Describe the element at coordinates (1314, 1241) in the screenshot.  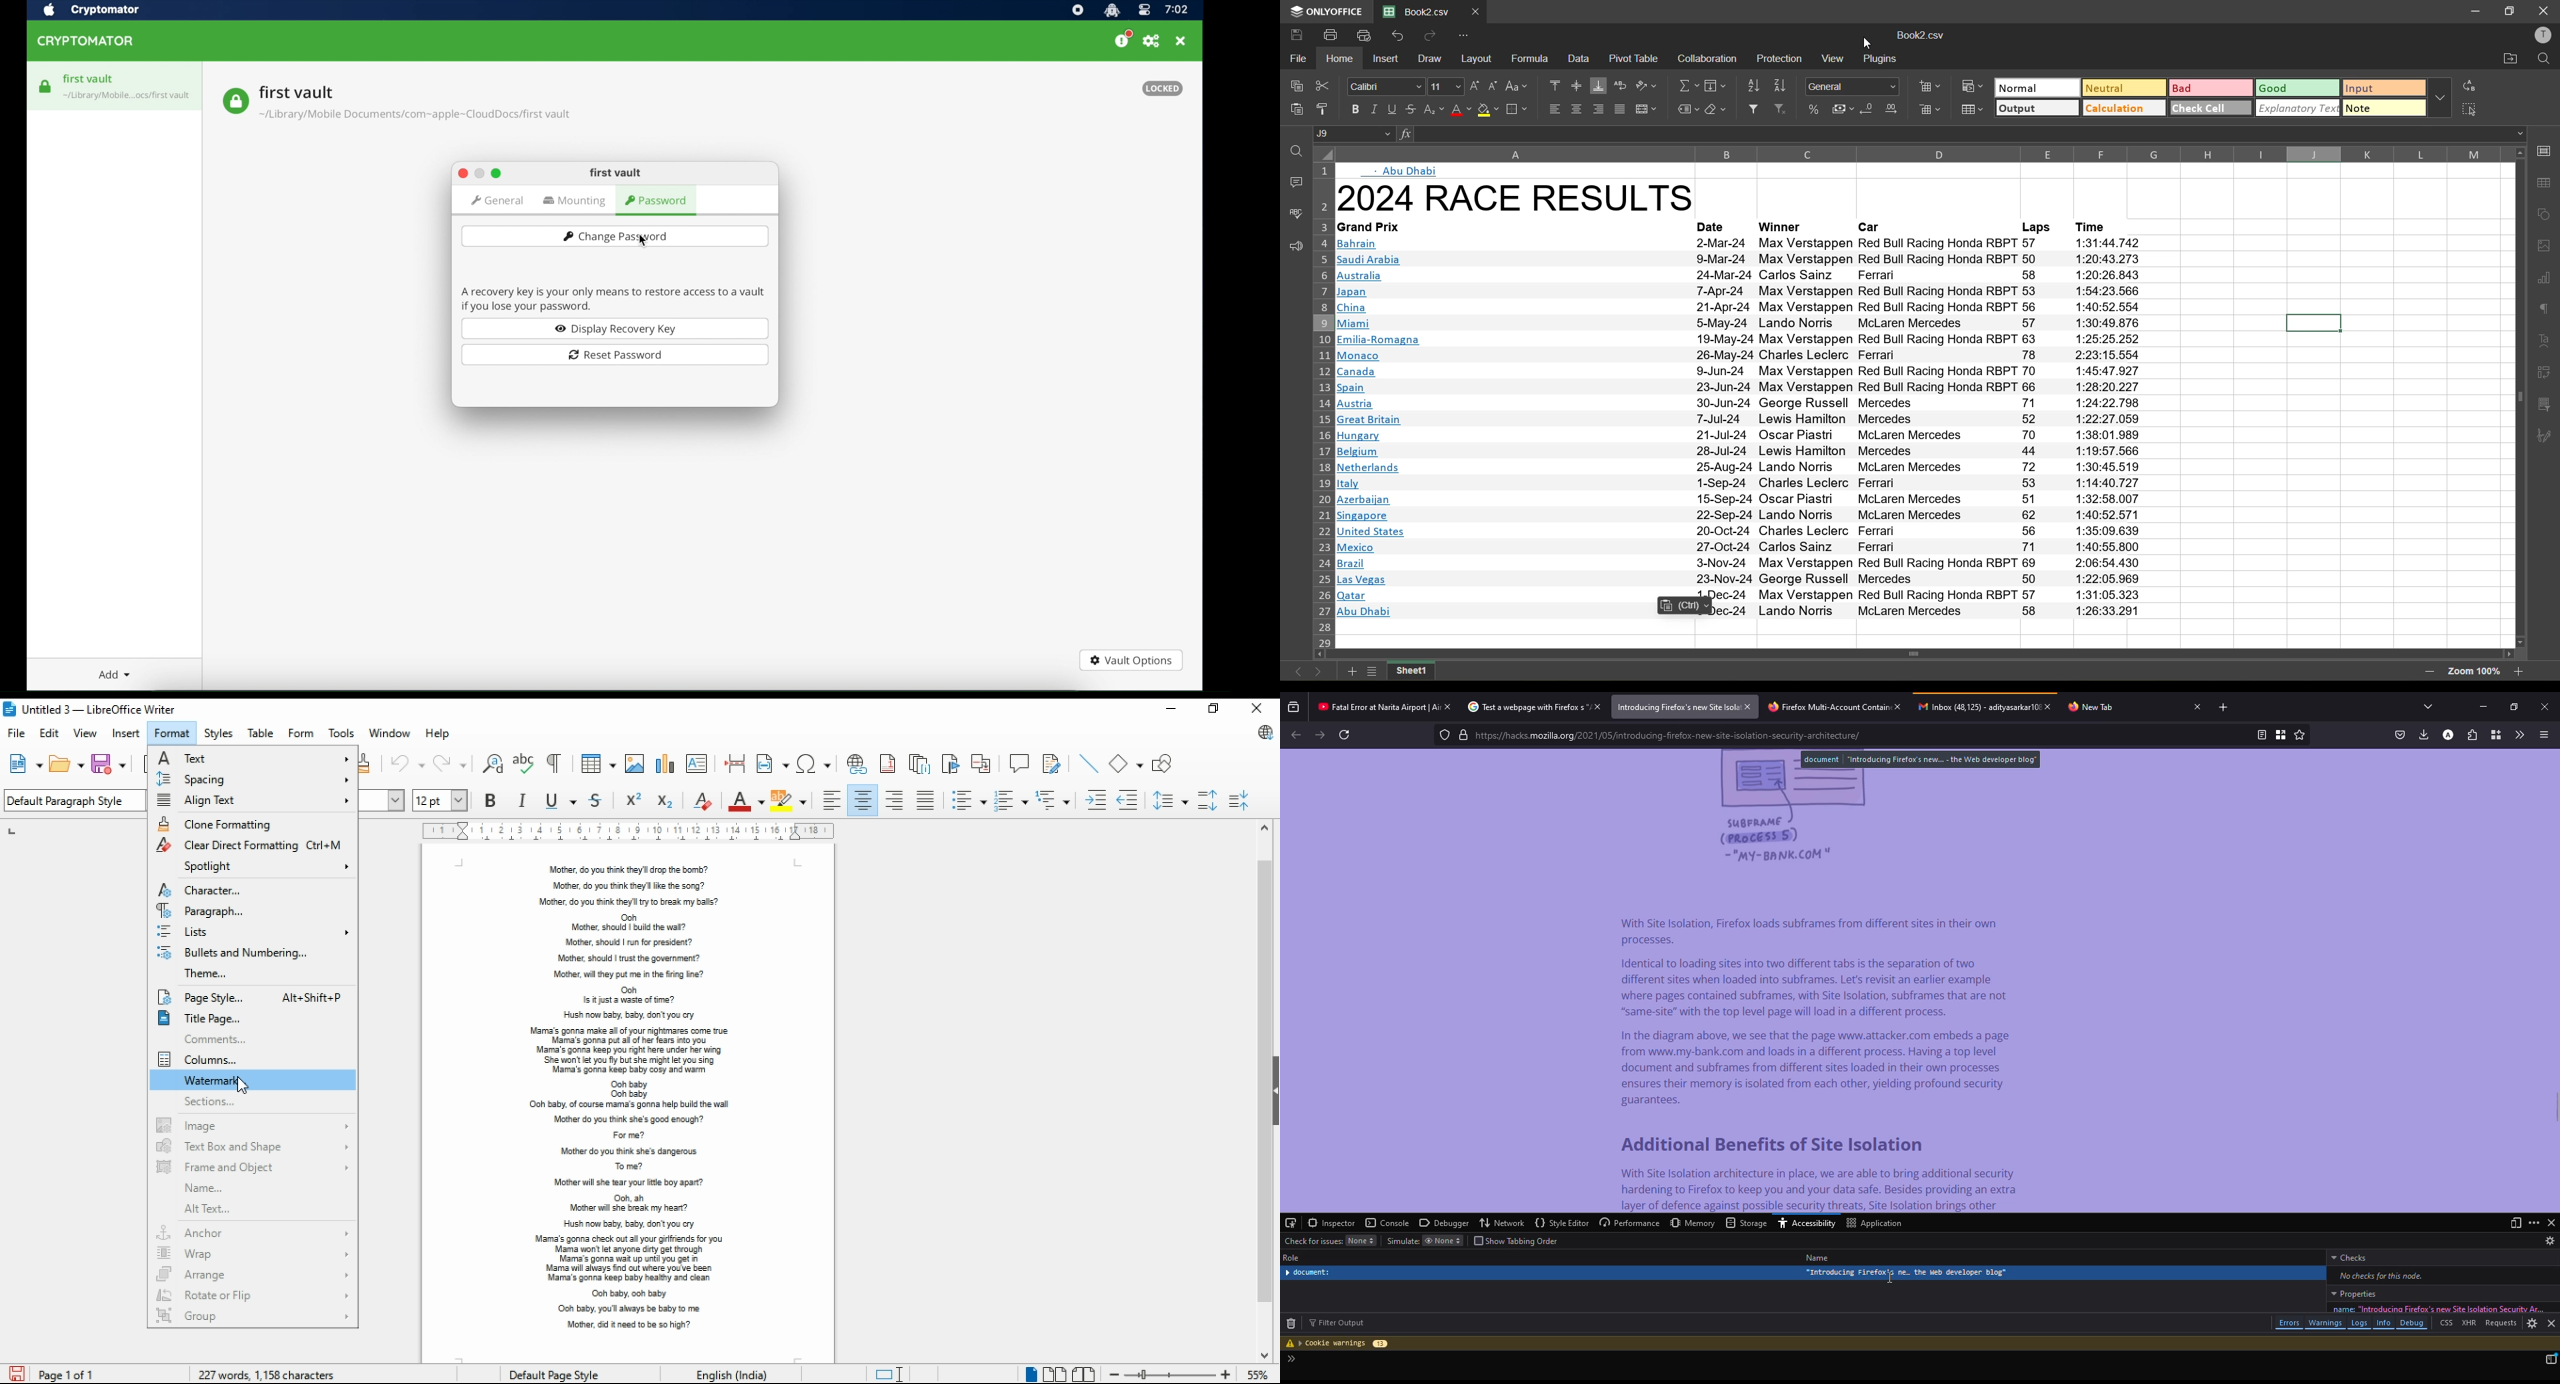
I see `check` at that location.